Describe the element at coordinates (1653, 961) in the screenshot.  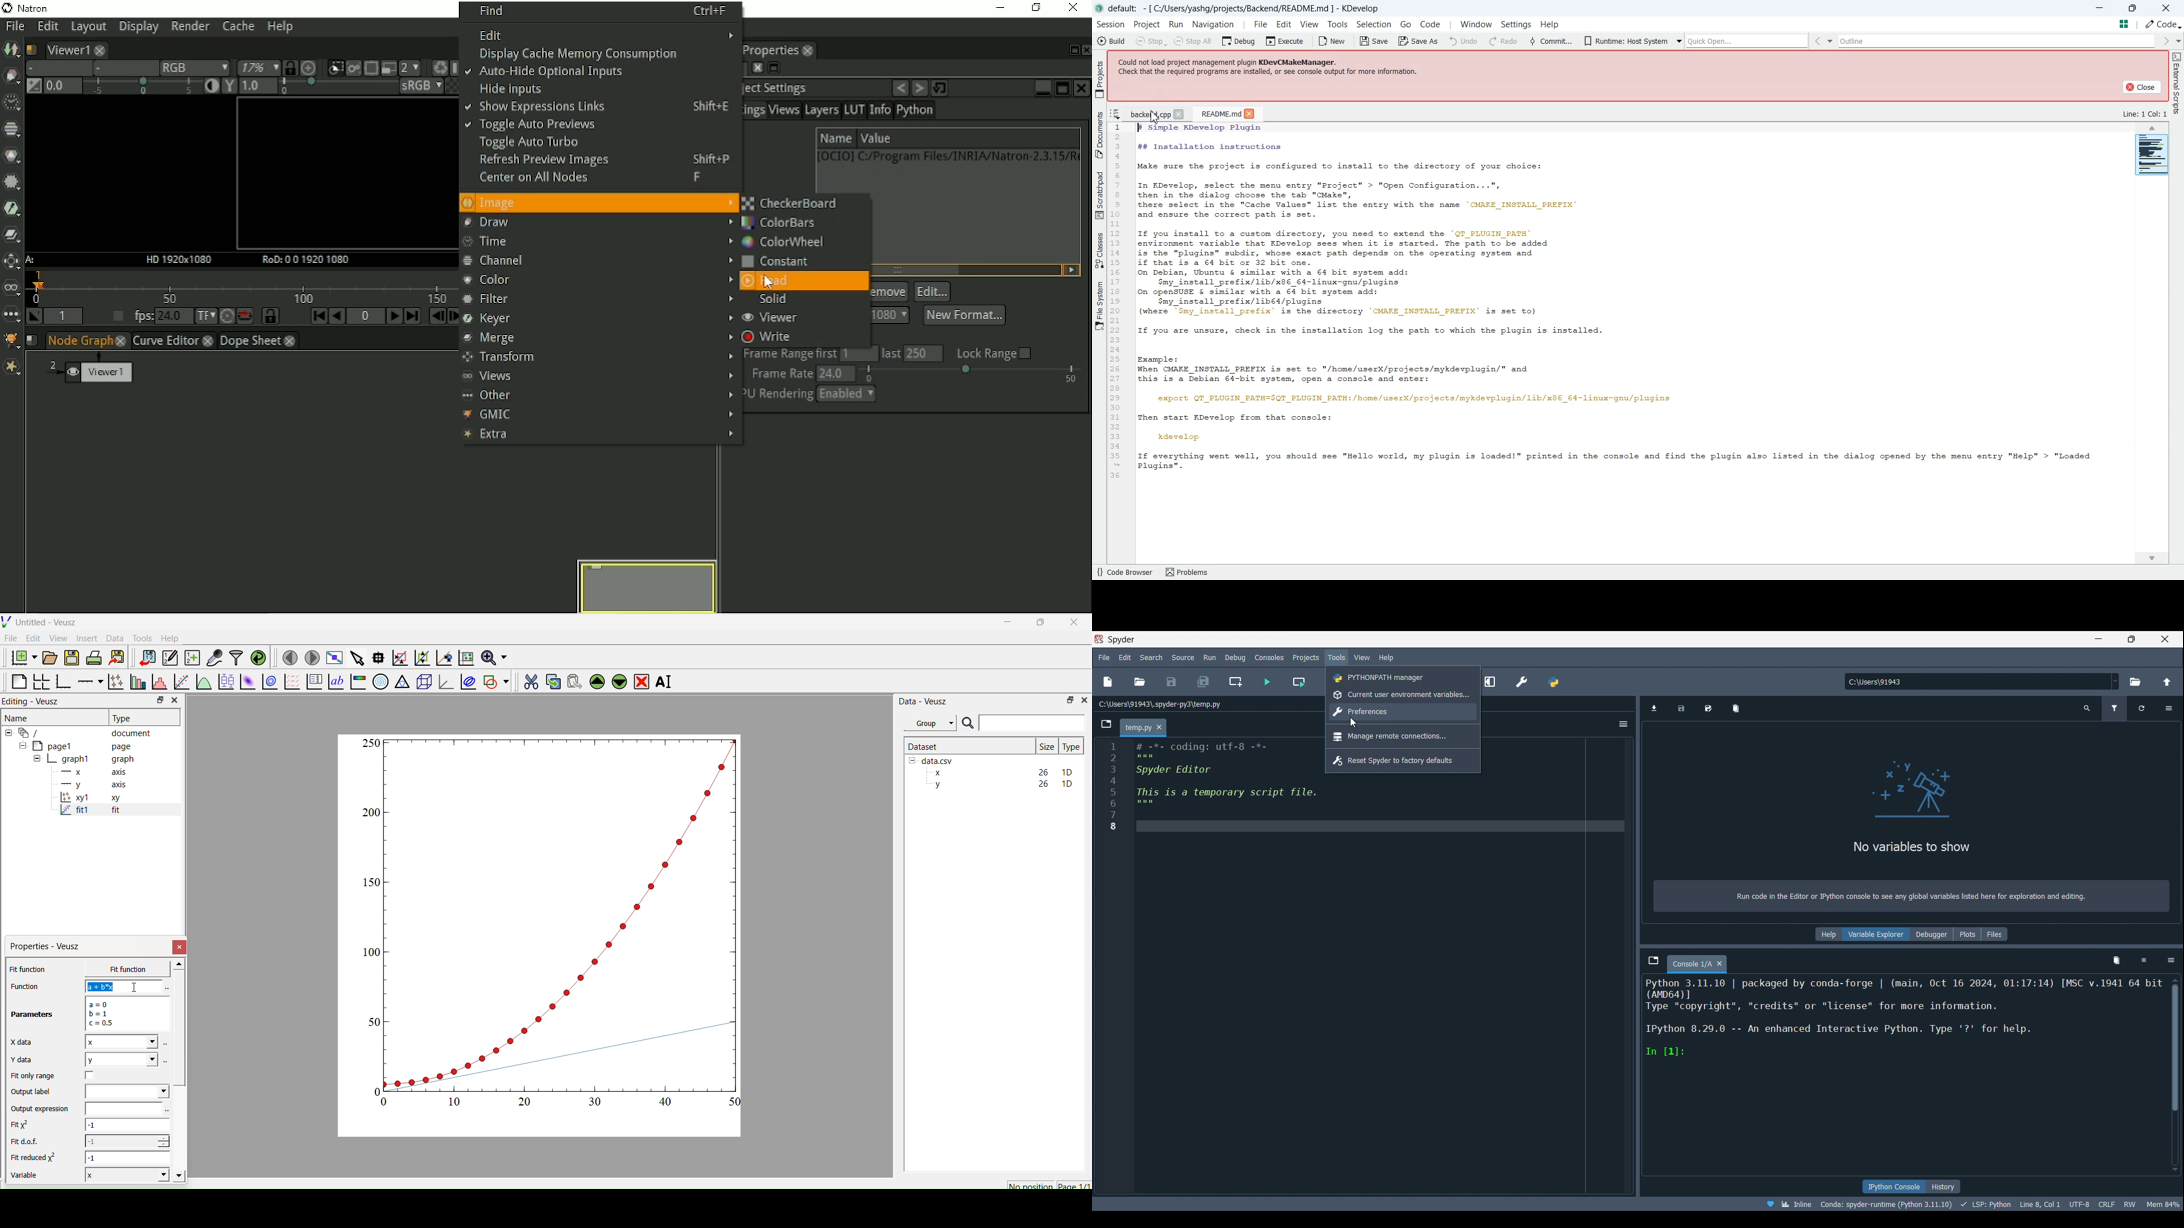
I see `Browse tabs` at that location.